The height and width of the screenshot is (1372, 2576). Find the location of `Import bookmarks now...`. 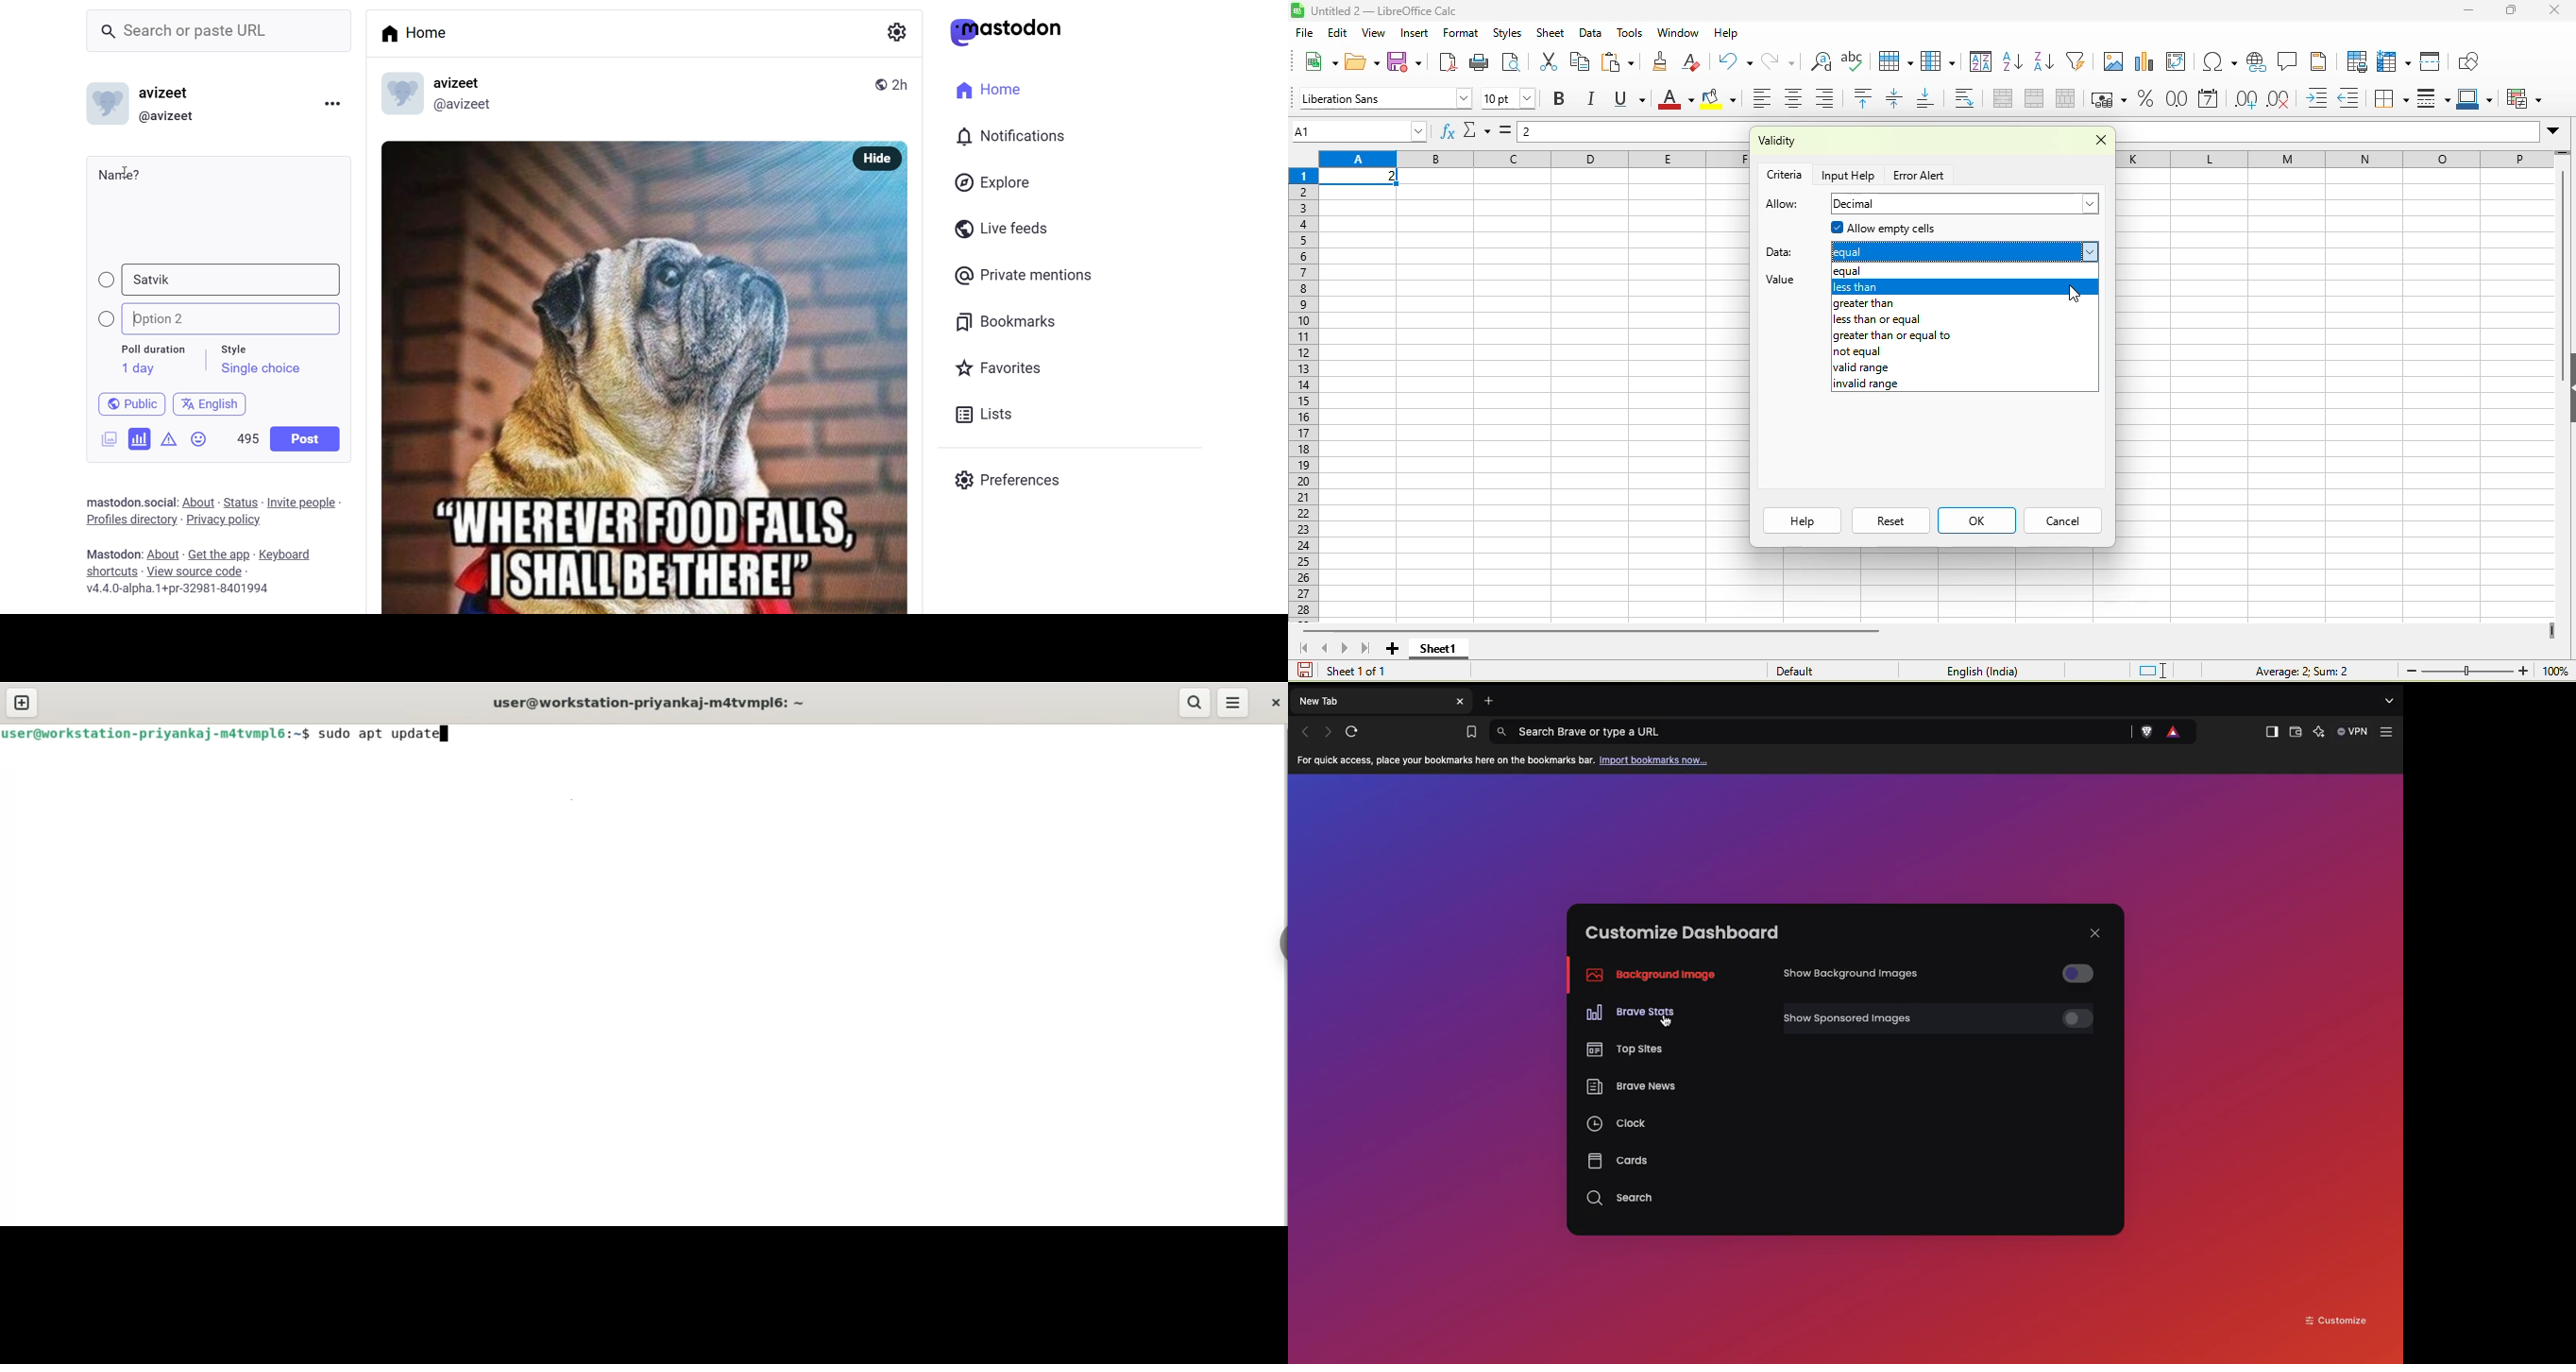

Import bookmarks now... is located at coordinates (1657, 759).